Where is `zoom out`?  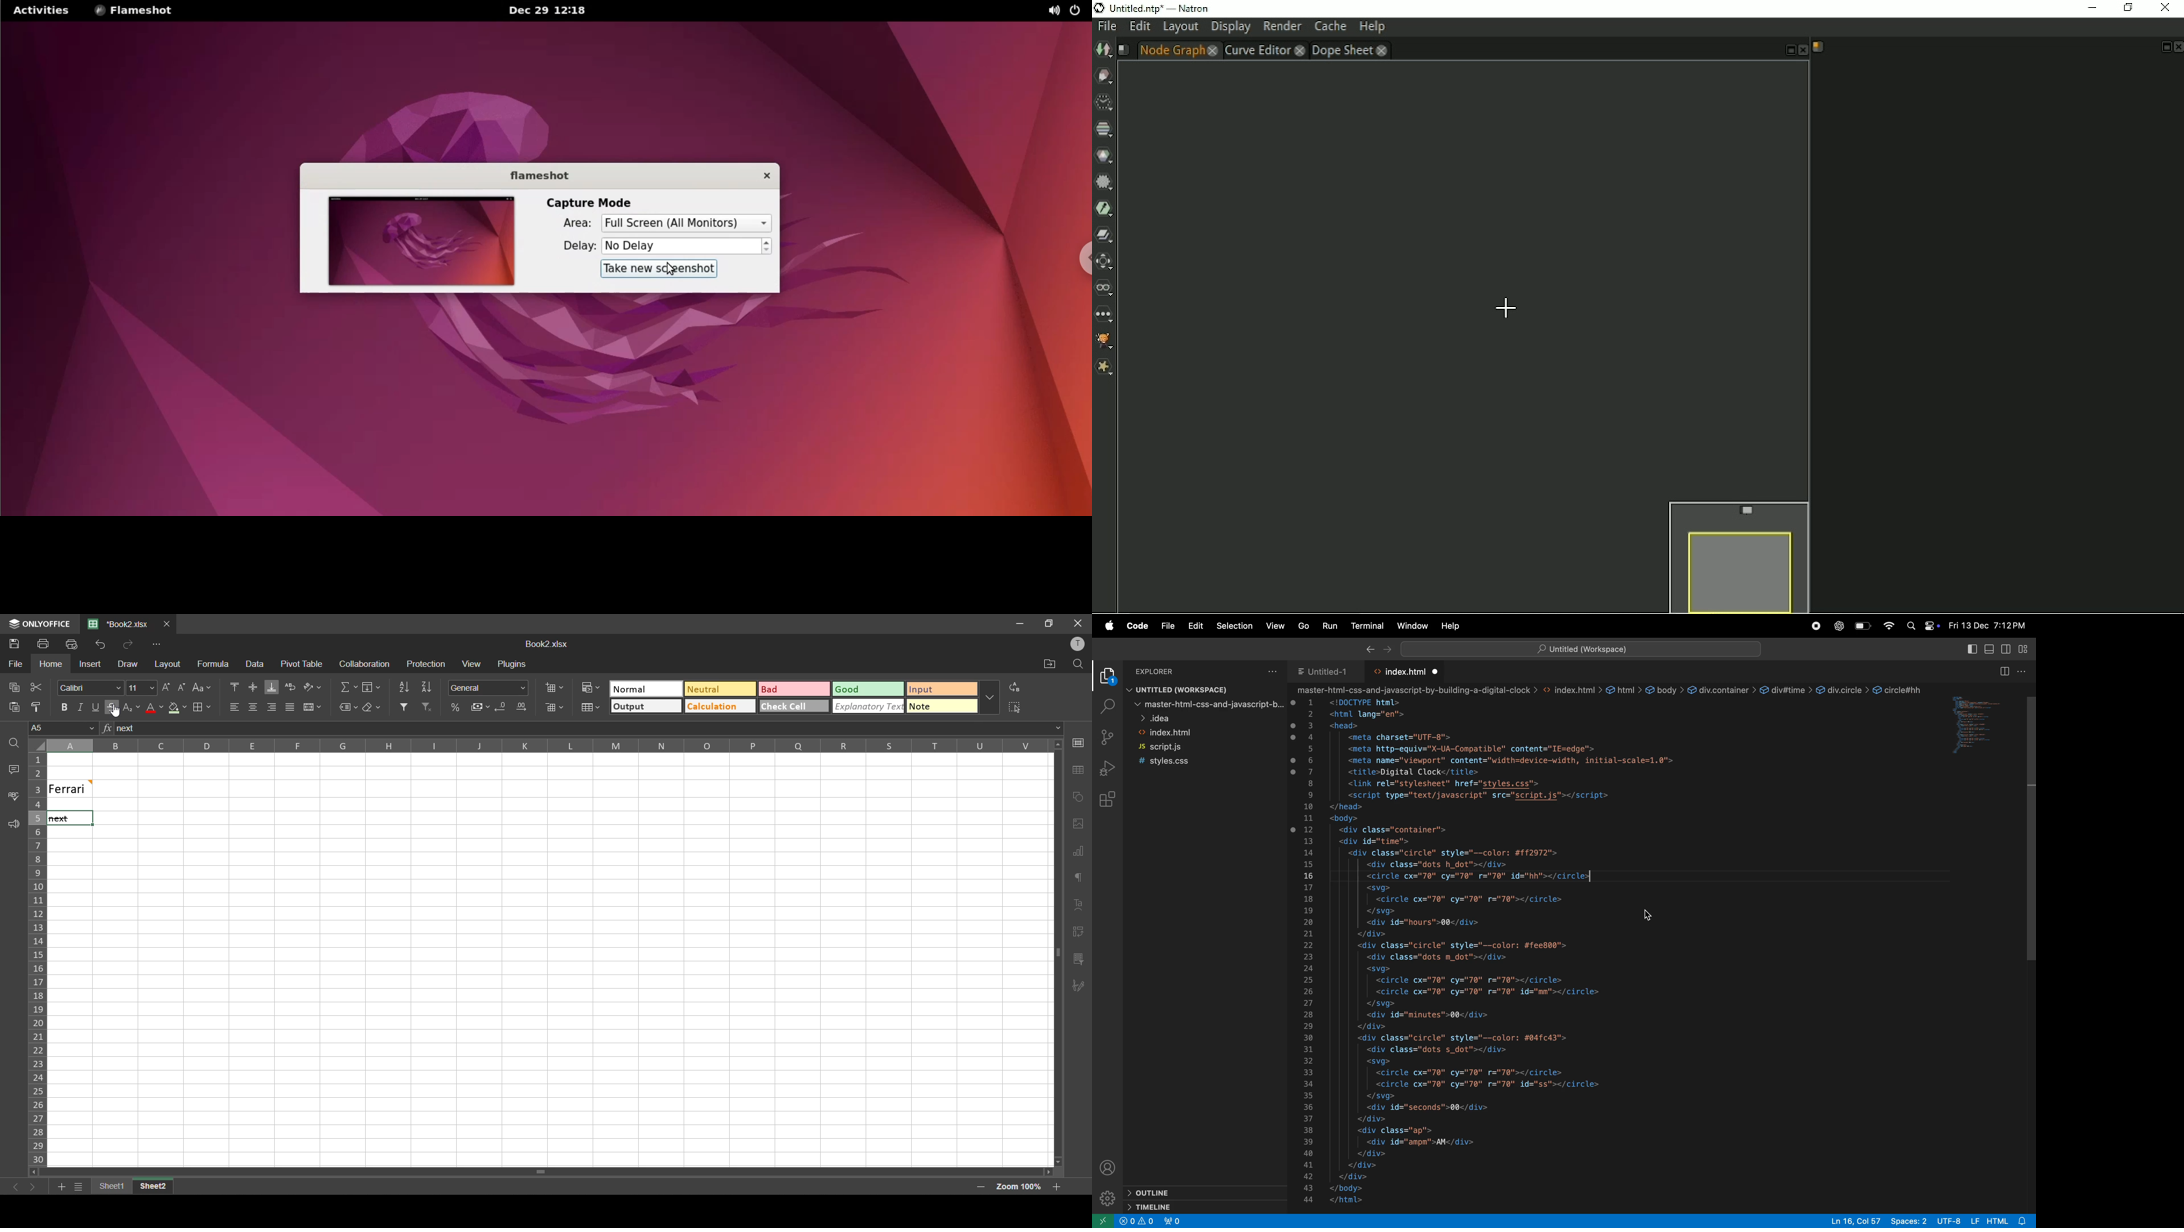
zoom out is located at coordinates (1058, 1184).